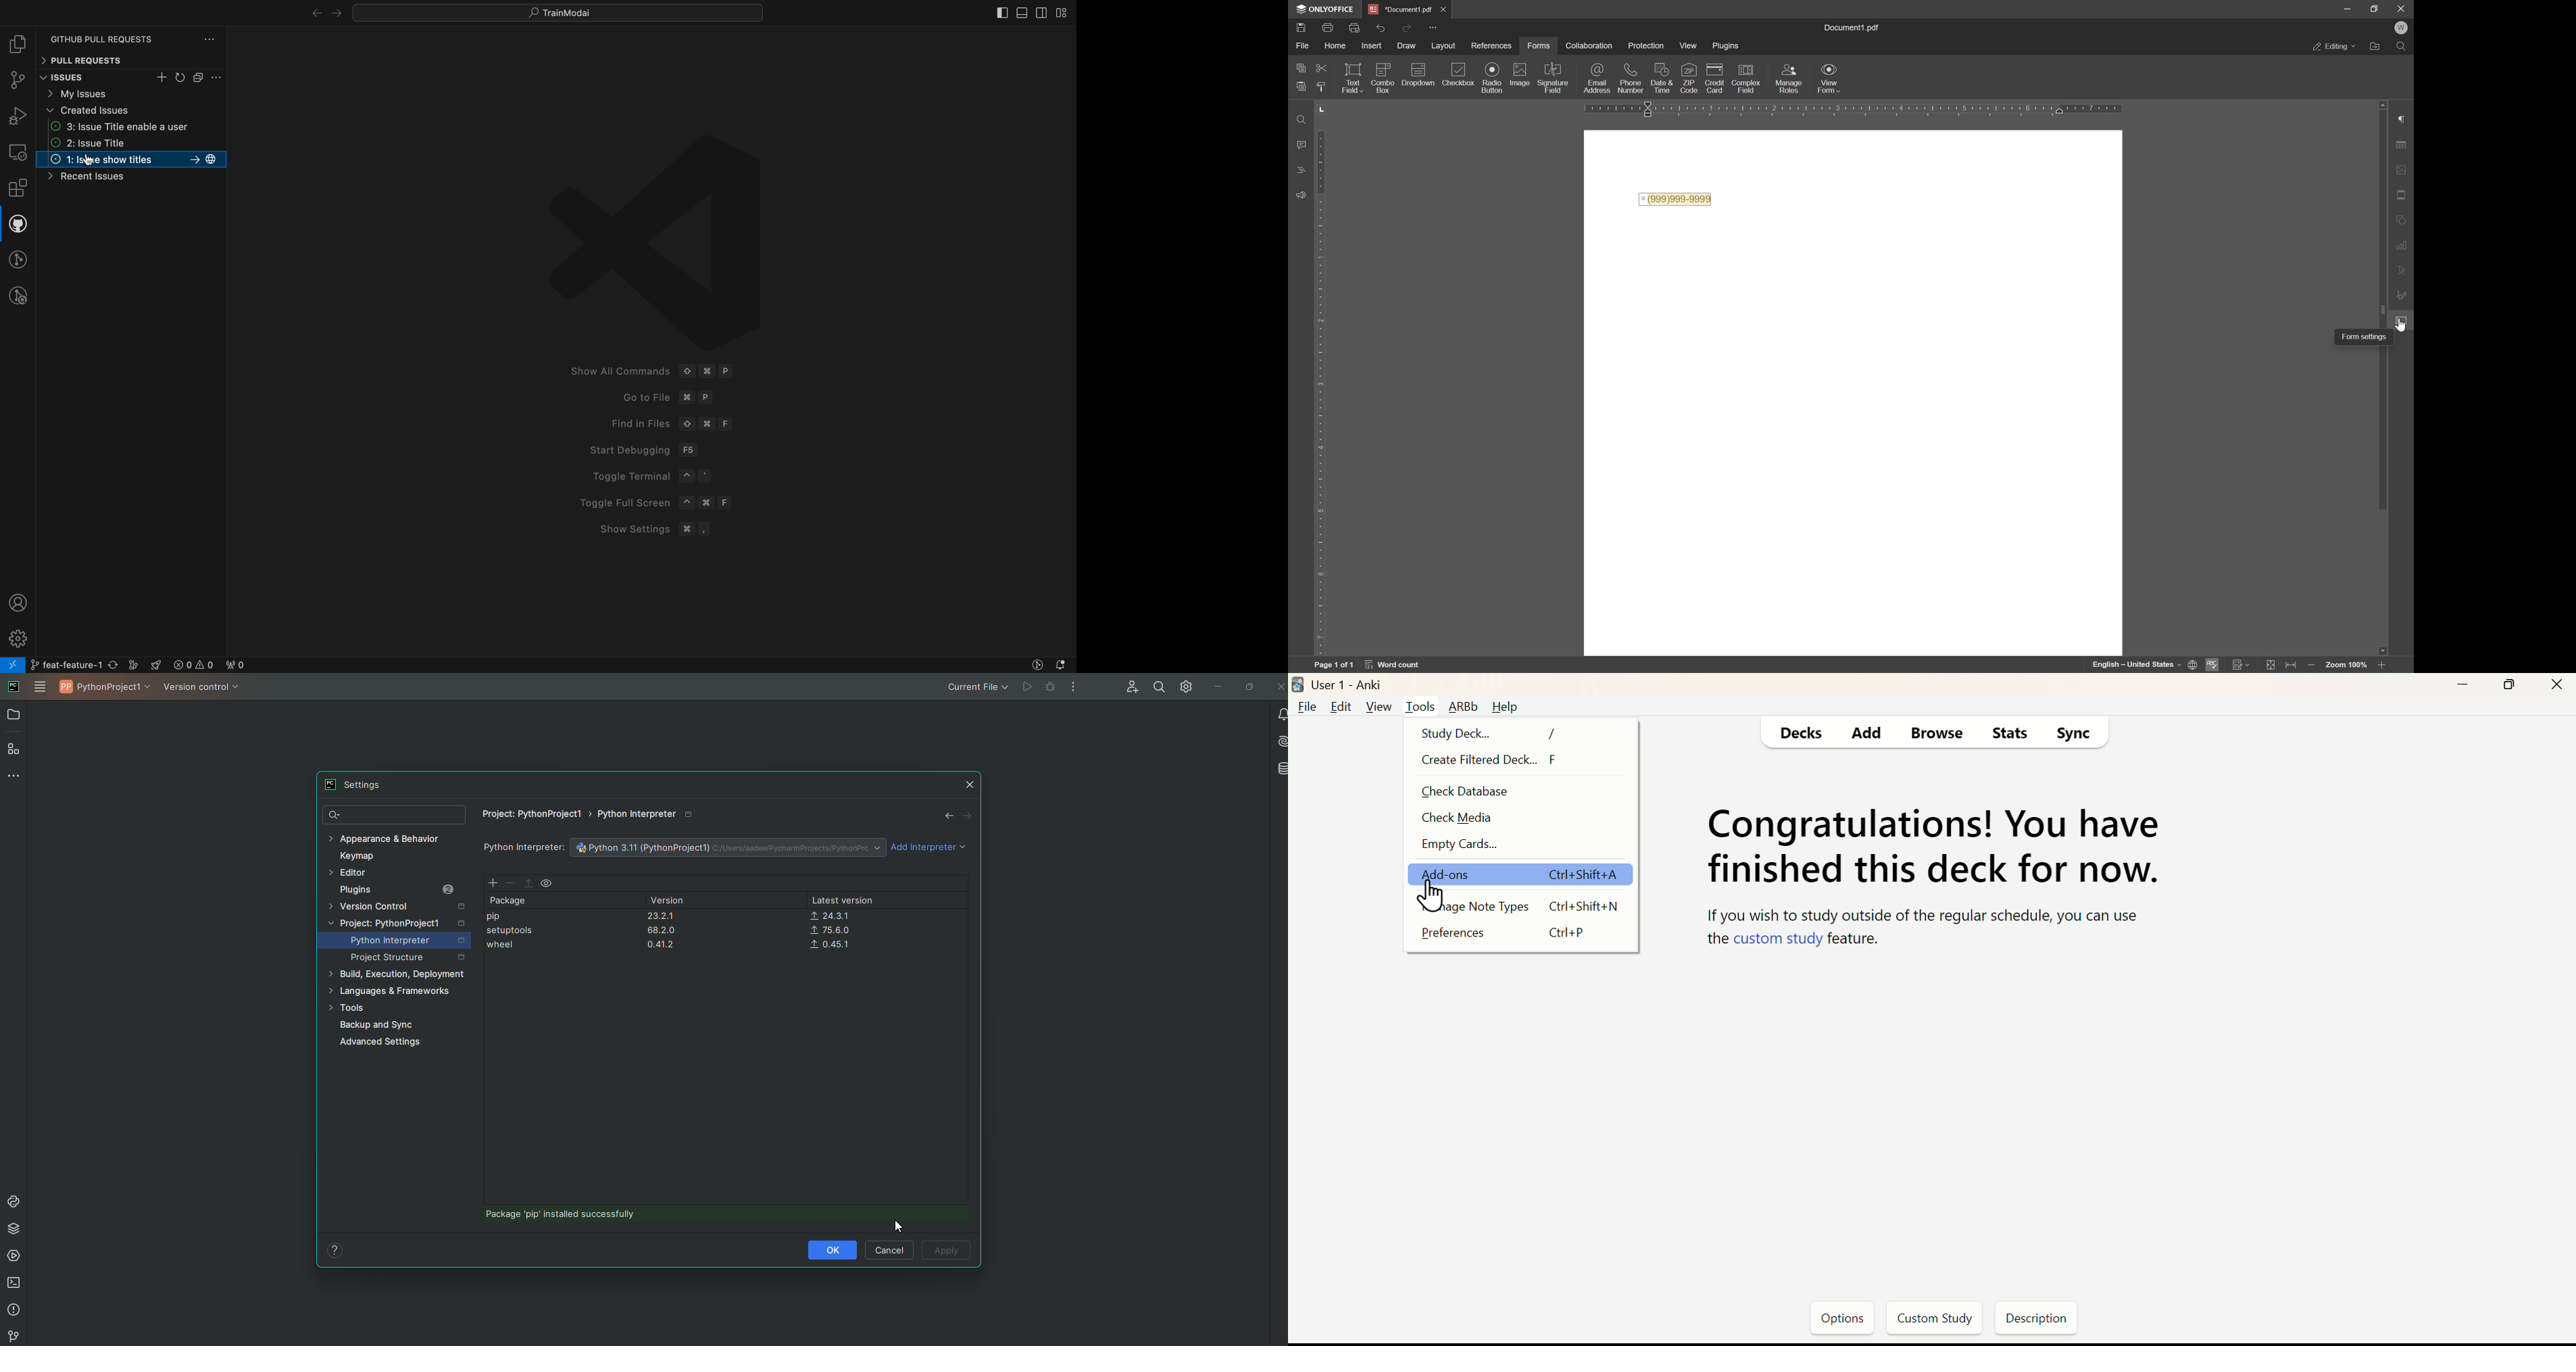 The image size is (2576, 1372). I want to click on current branch, so click(85, 664).